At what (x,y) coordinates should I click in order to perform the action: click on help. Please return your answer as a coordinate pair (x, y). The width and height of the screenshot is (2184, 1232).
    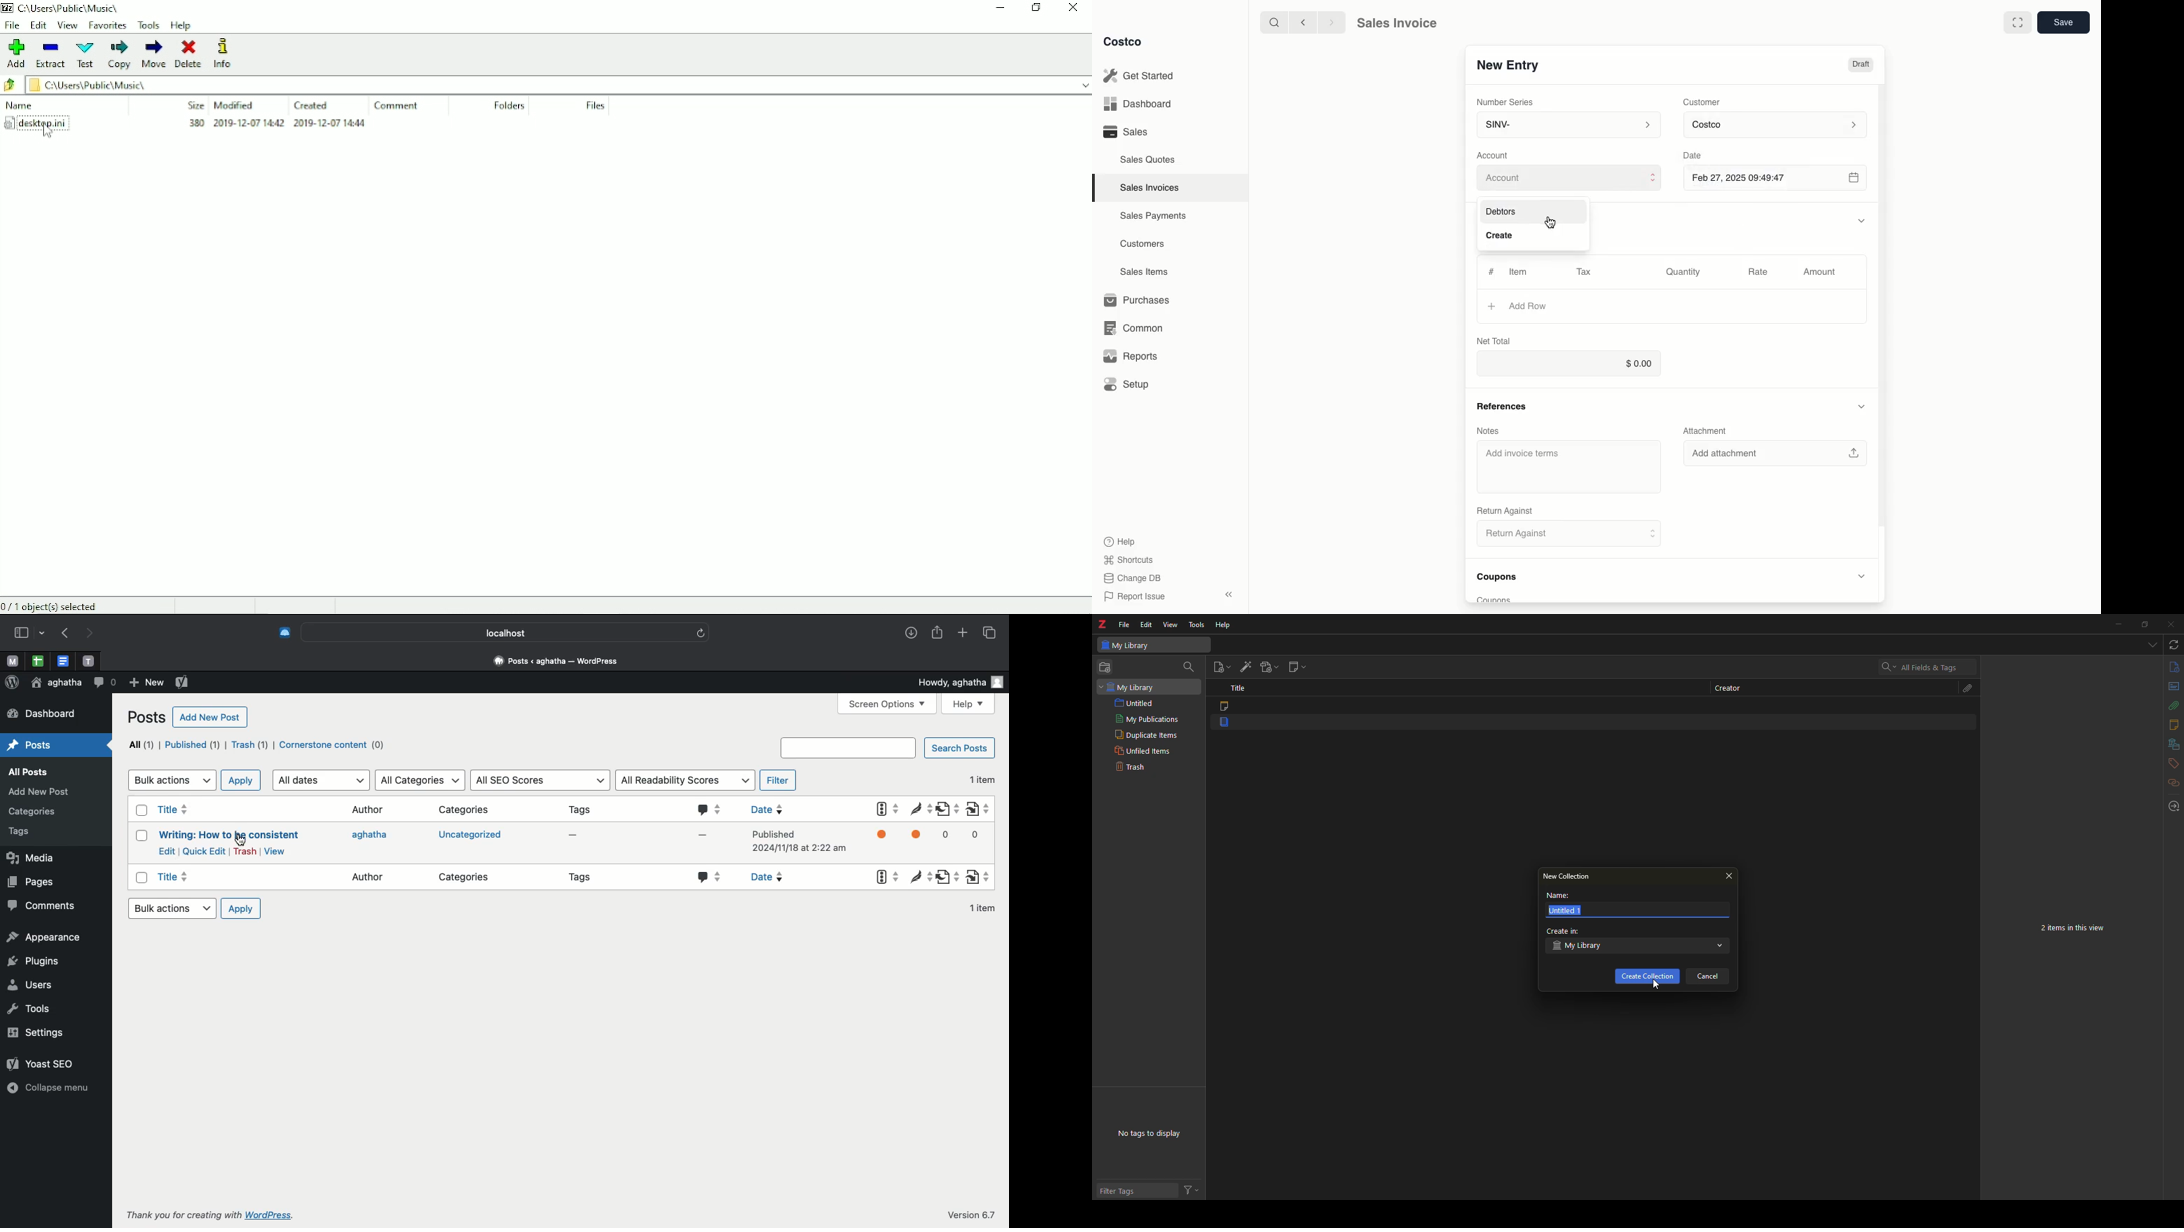
    Looking at the image, I should click on (1226, 624).